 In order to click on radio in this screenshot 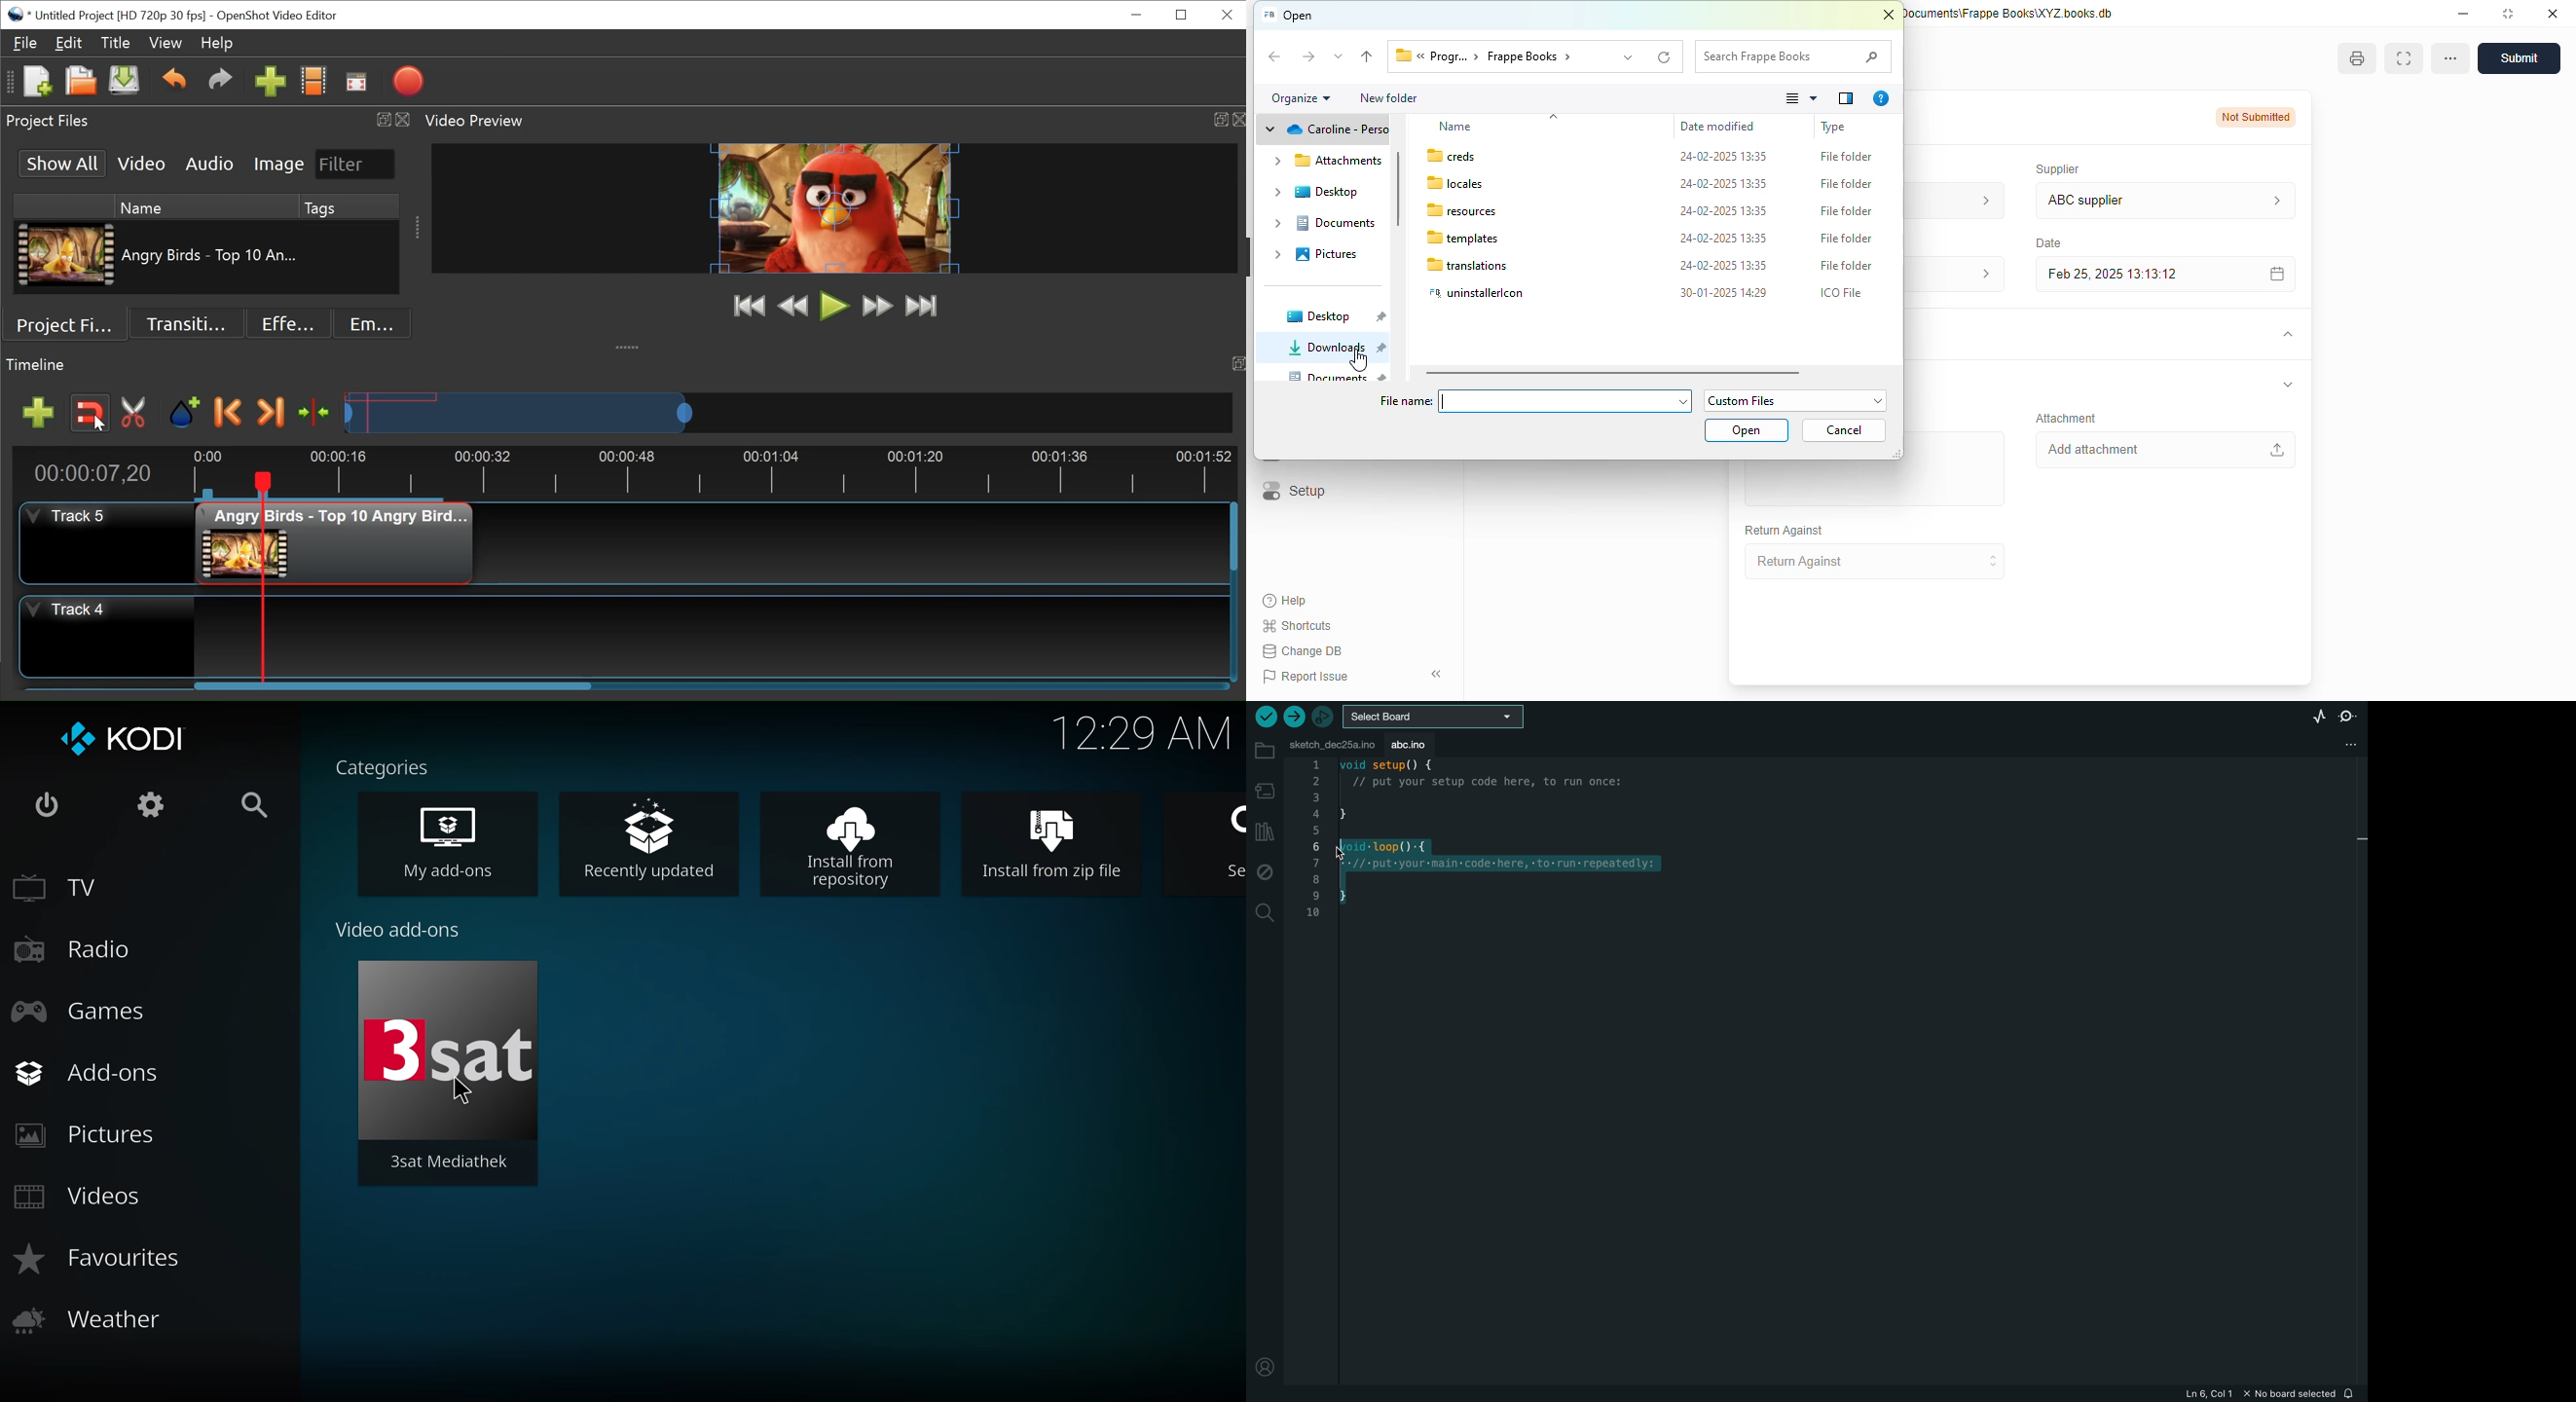, I will do `click(68, 949)`.